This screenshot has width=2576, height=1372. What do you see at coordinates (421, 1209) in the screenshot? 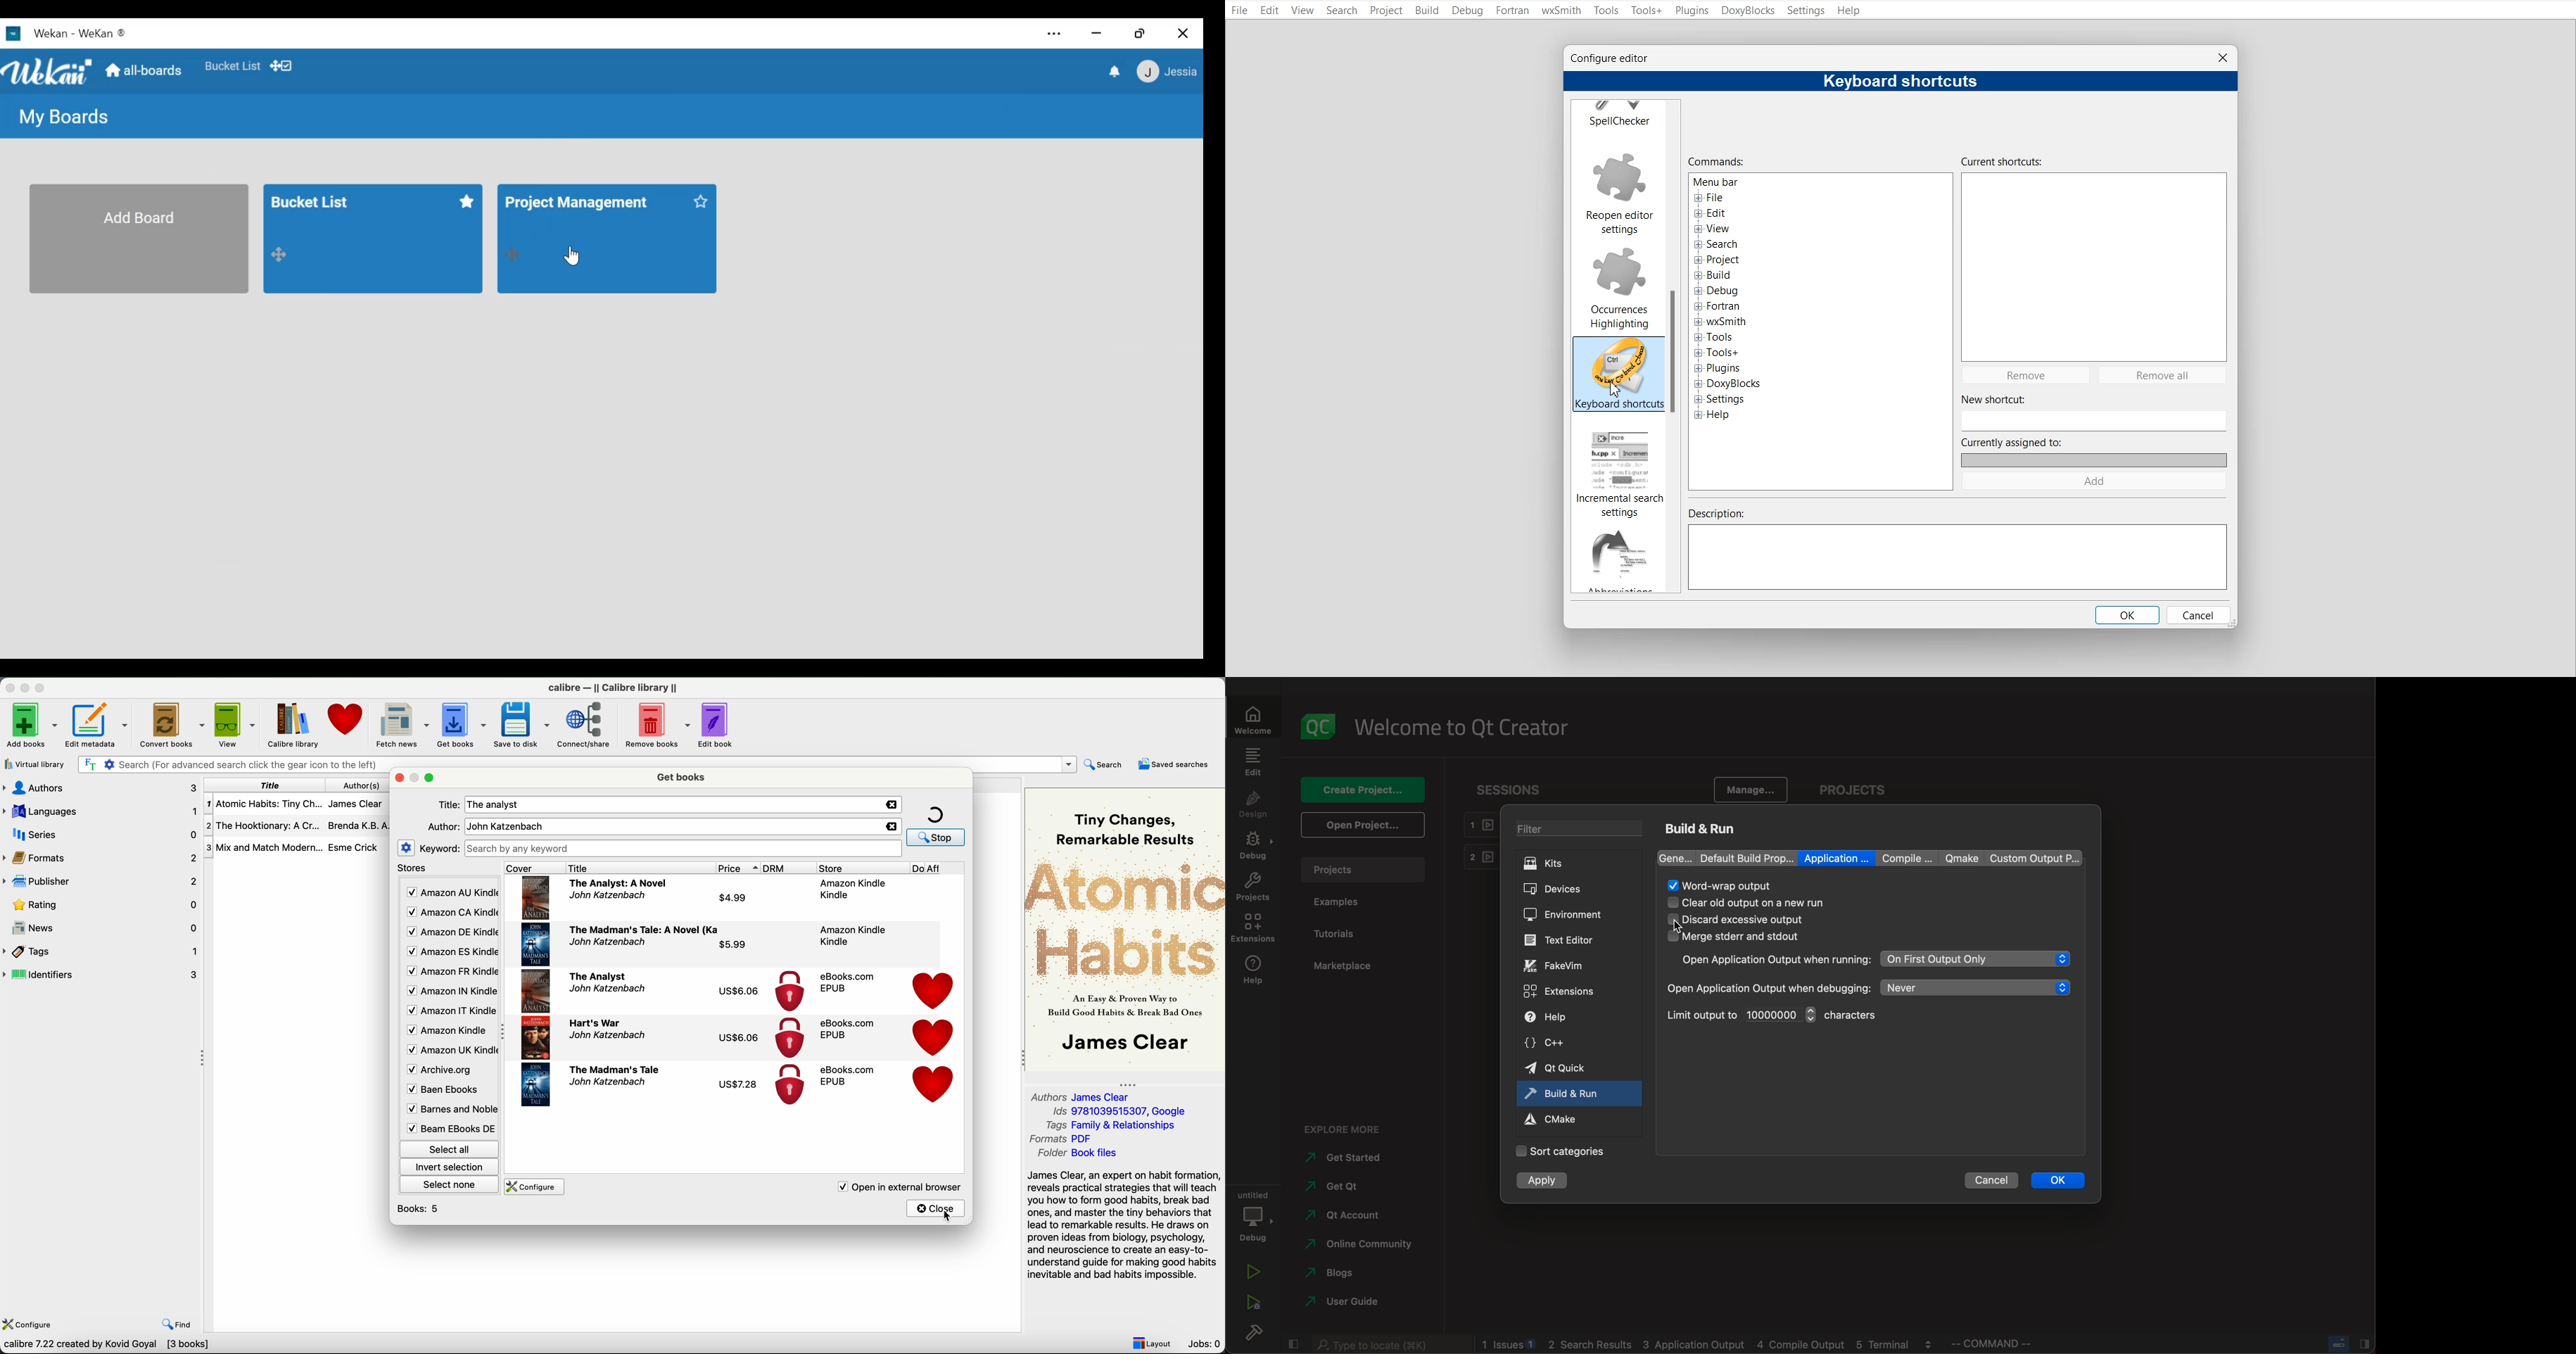
I see `books: 0` at bounding box center [421, 1209].